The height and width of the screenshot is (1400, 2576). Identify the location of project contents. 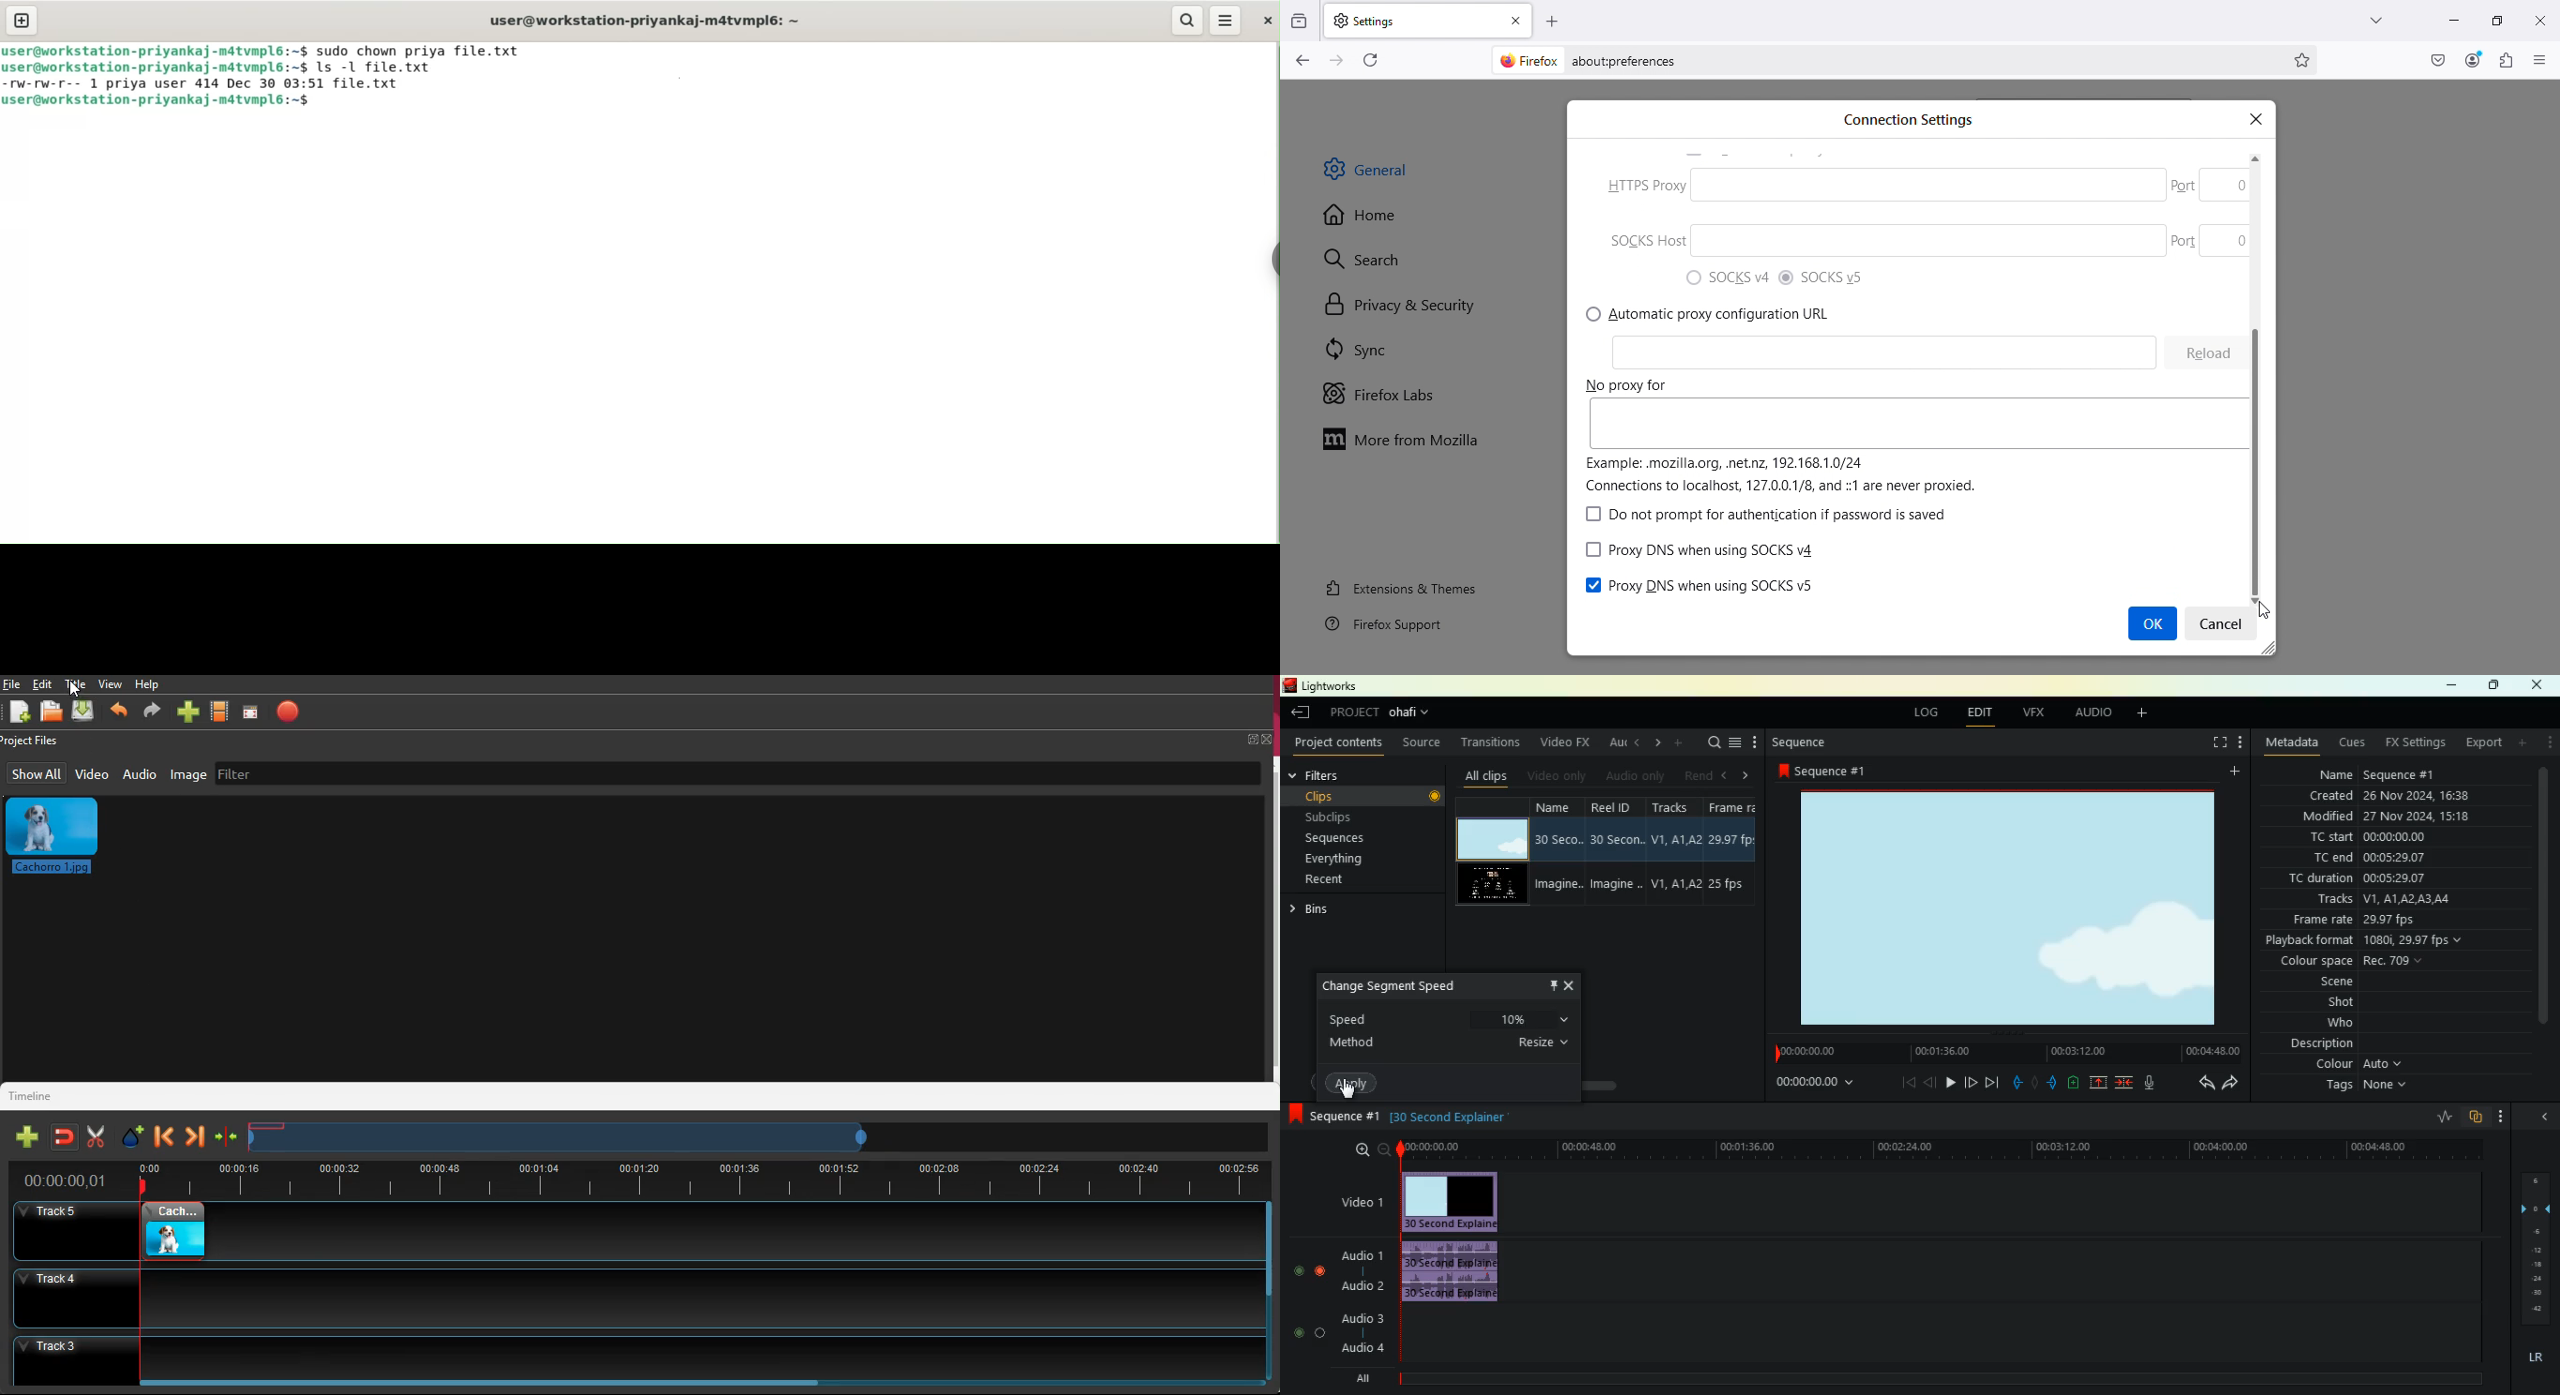
(1343, 743).